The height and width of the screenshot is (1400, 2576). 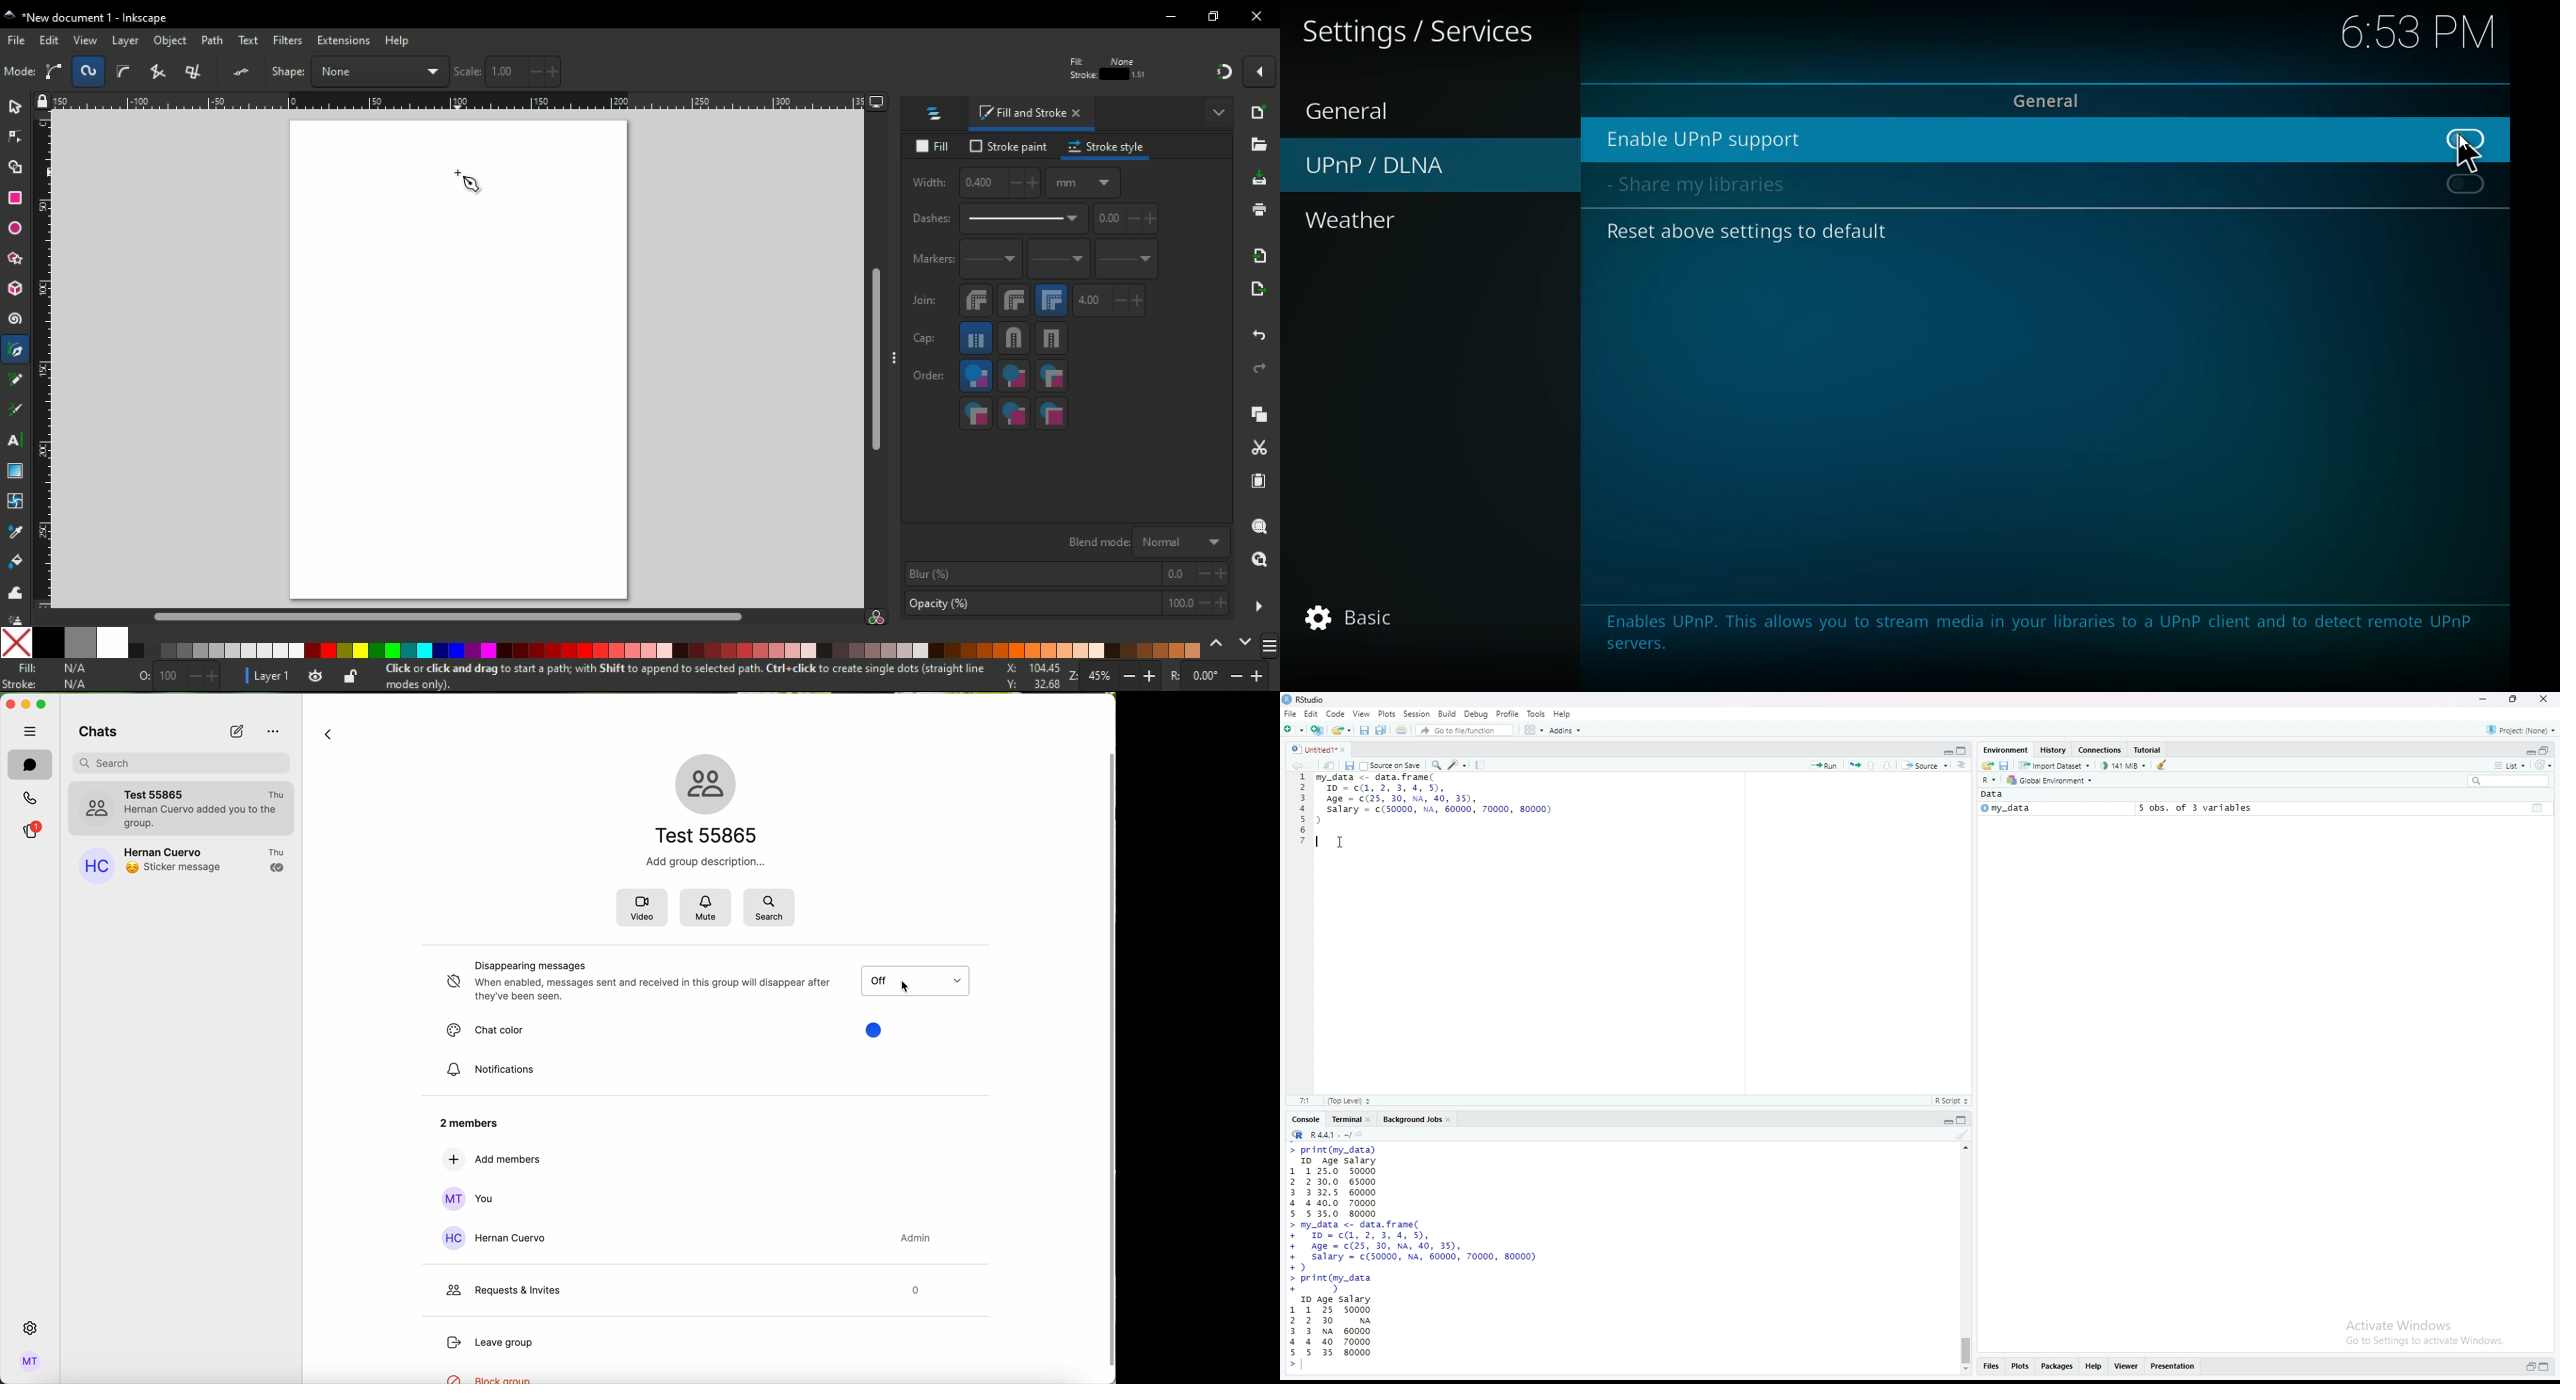 I want to click on path, so click(x=214, y=40).